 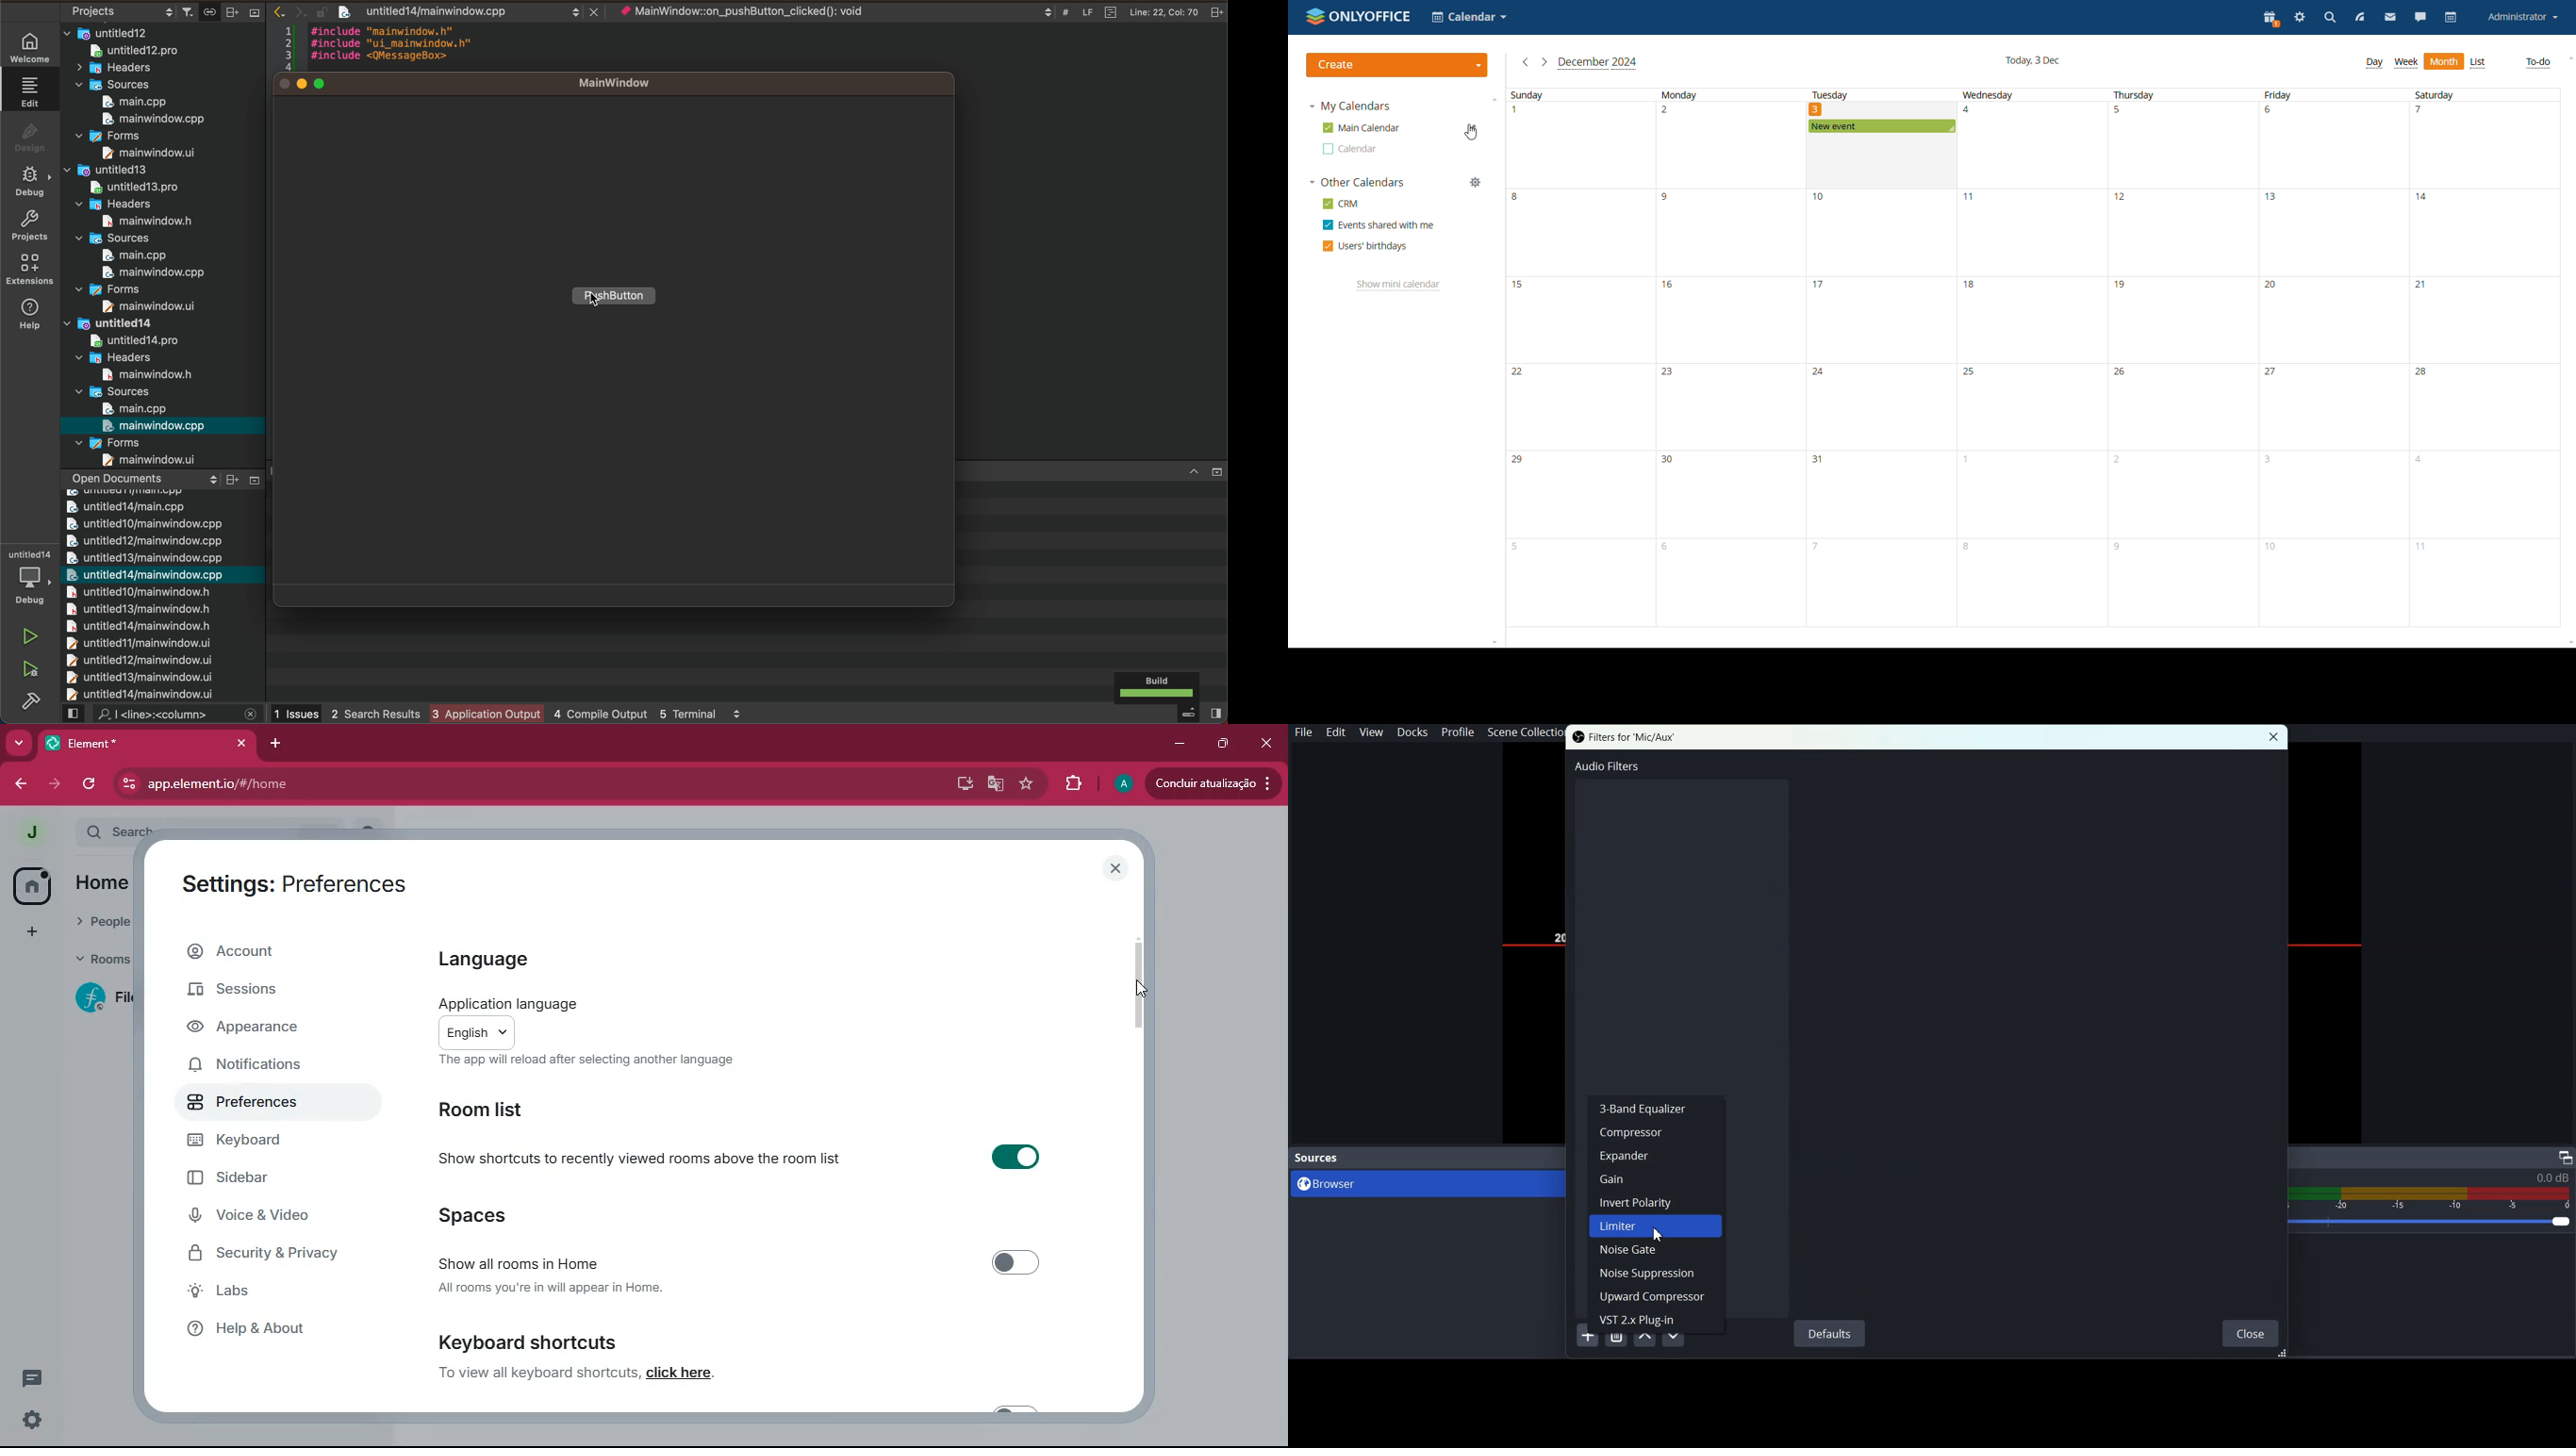 What do you see at coordinates (1623, 737) in the screenshot?
I see `Filter for 'Mic/Aux'` at bounding box center [1623, 737].